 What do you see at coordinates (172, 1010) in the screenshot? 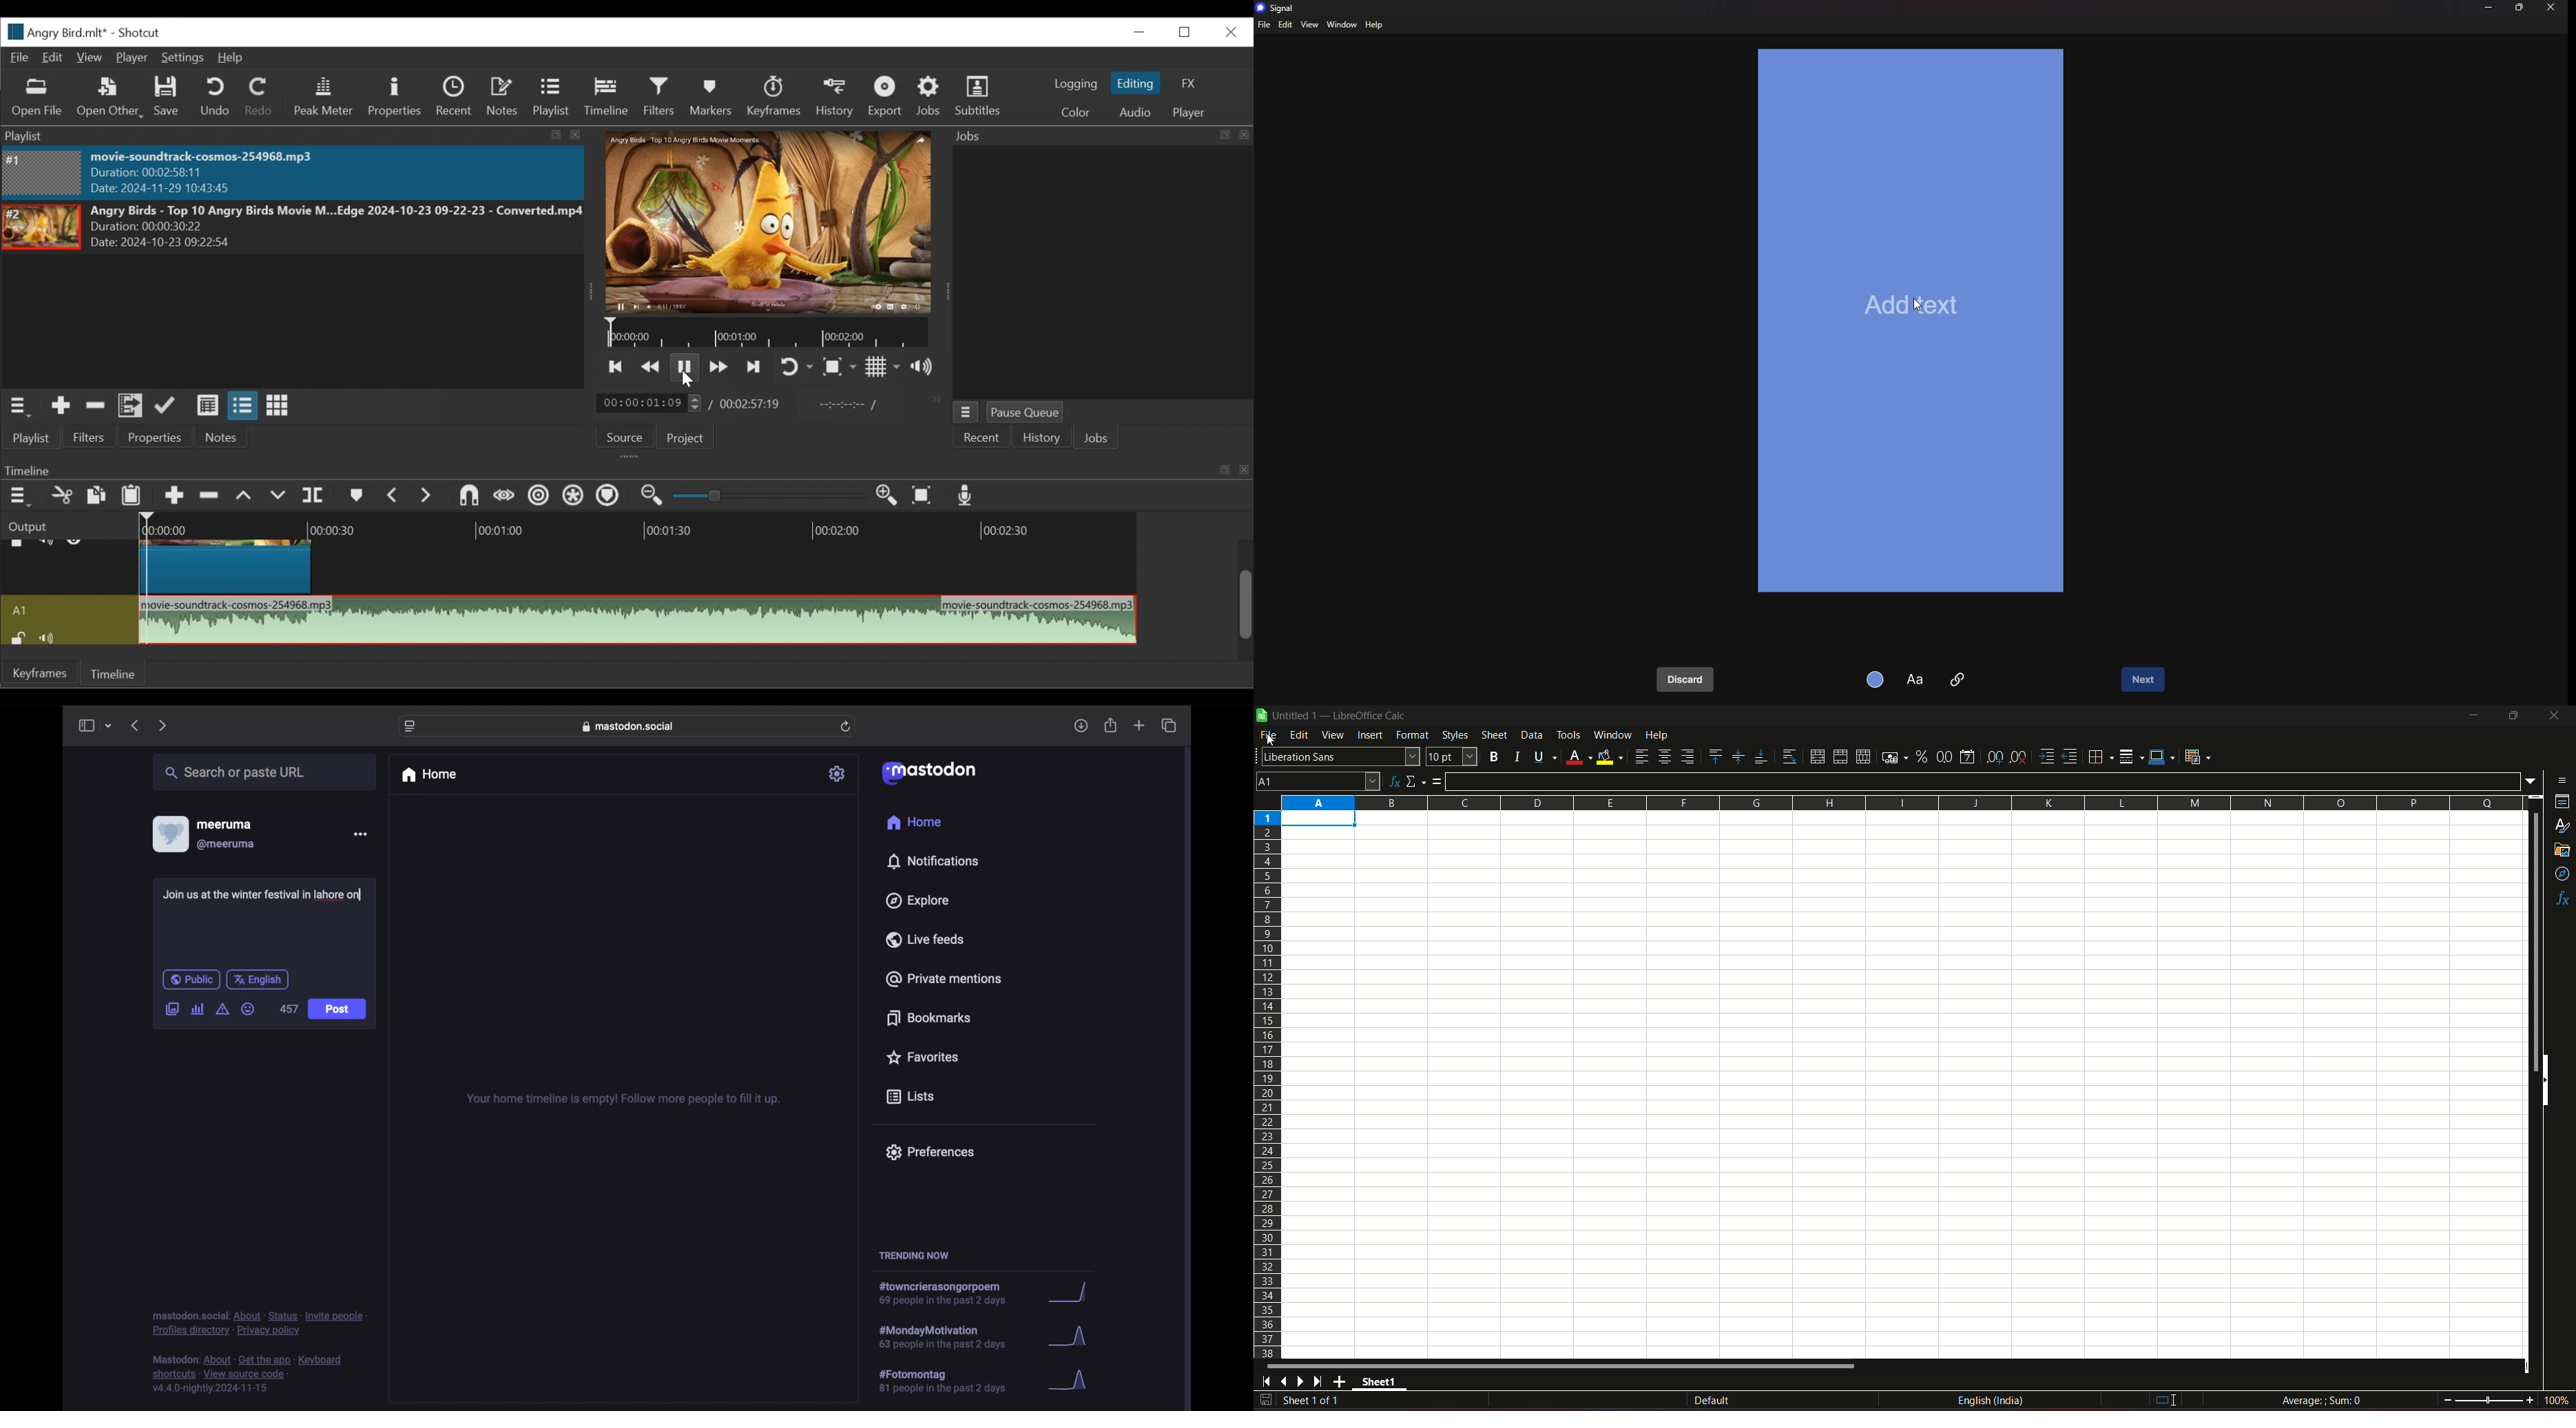
I see `add image` at bounding box center [172, 1010].